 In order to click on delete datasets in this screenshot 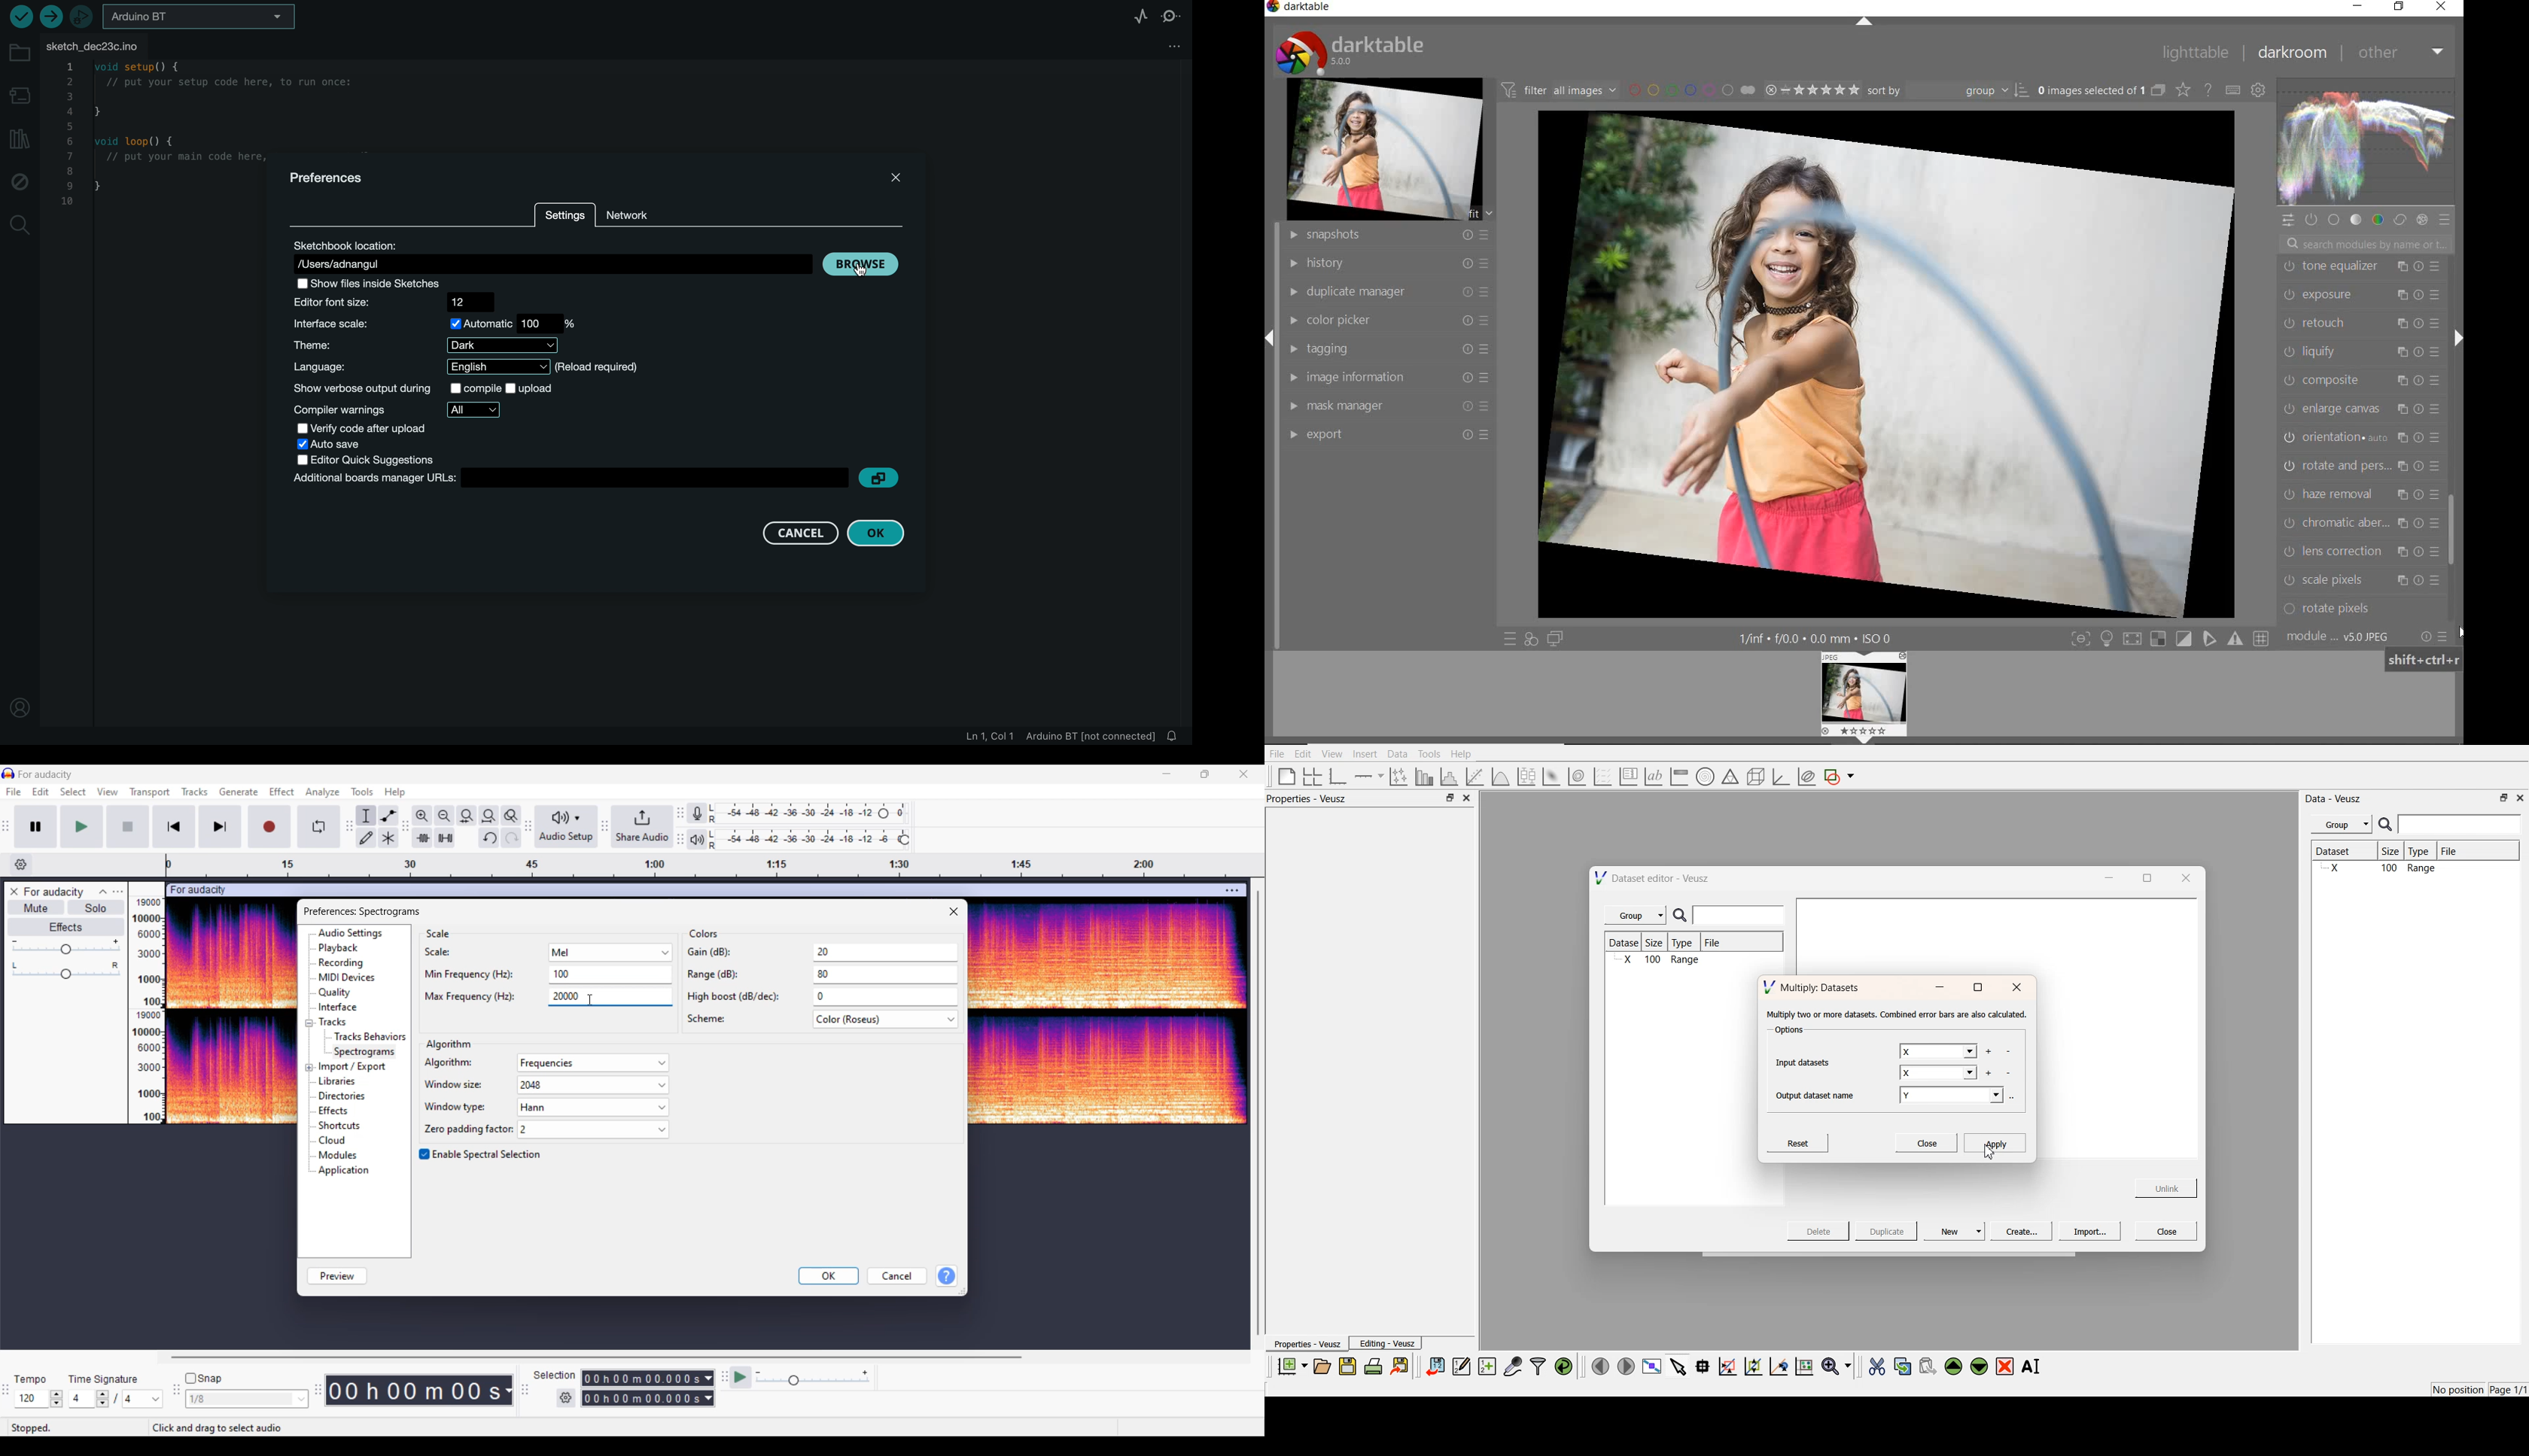, I will do `click(2008, 1052)`.